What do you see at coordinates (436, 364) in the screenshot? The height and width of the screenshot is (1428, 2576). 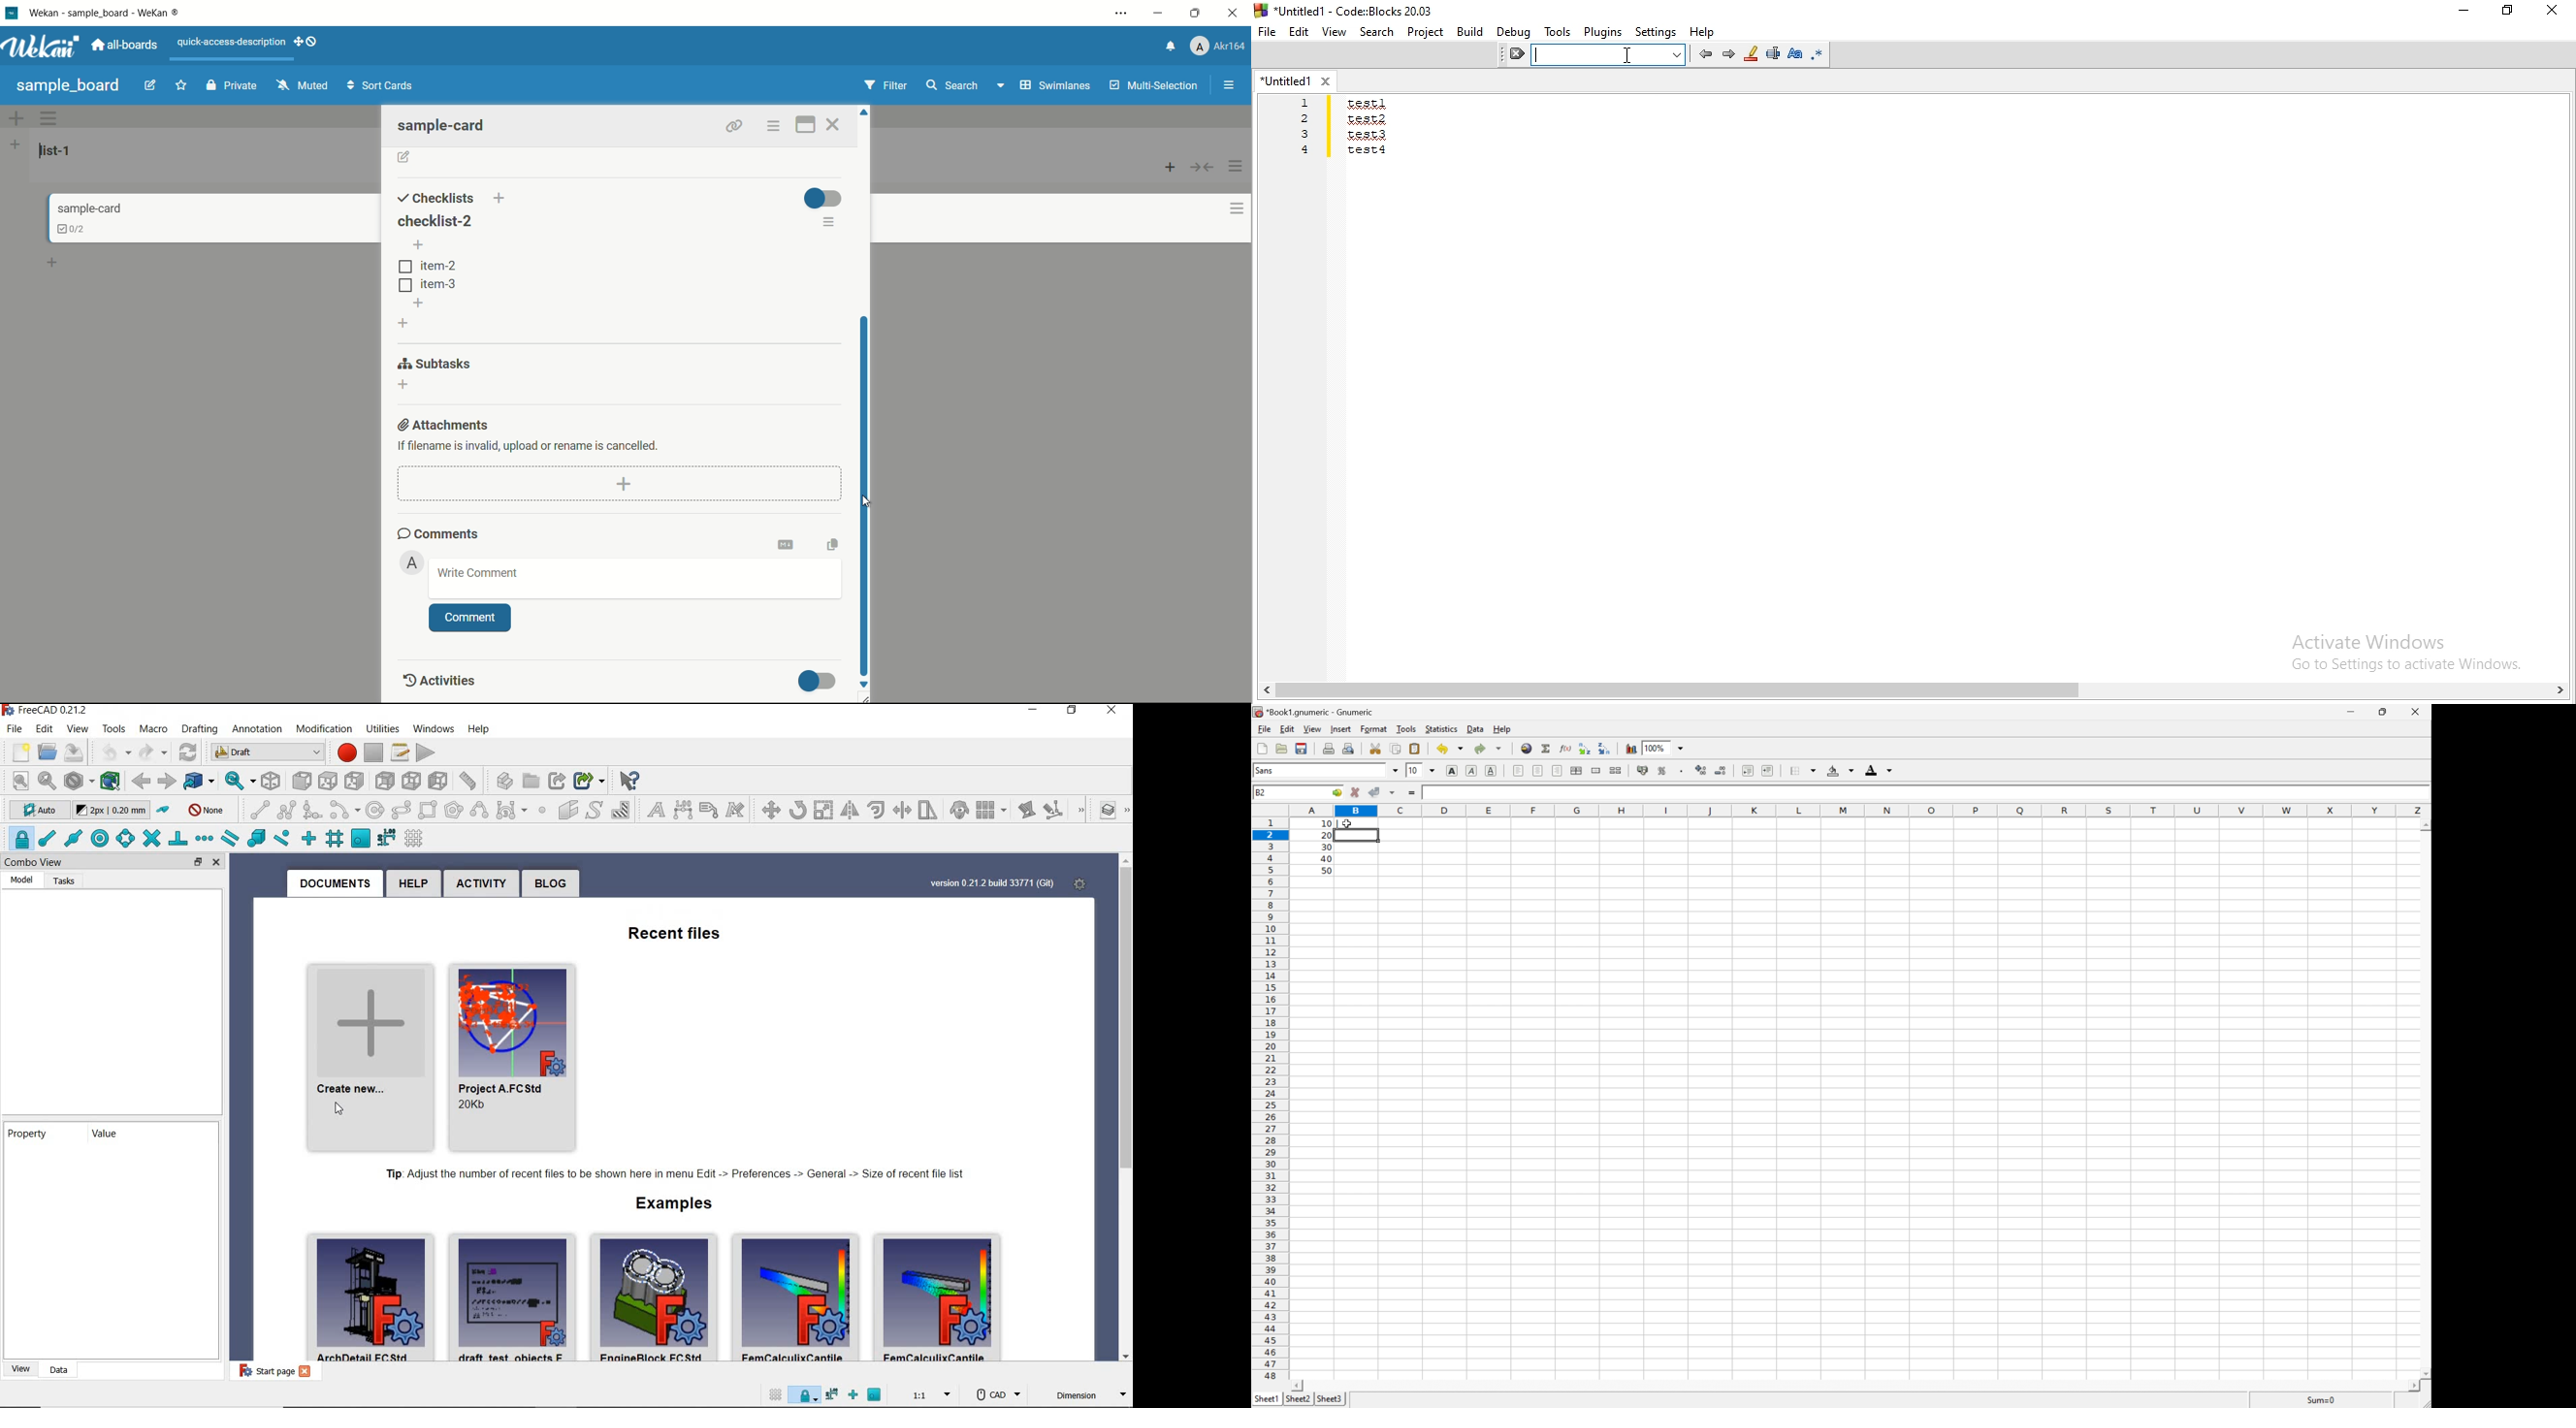 I see `subtasks` at bounding box center [436, 364].